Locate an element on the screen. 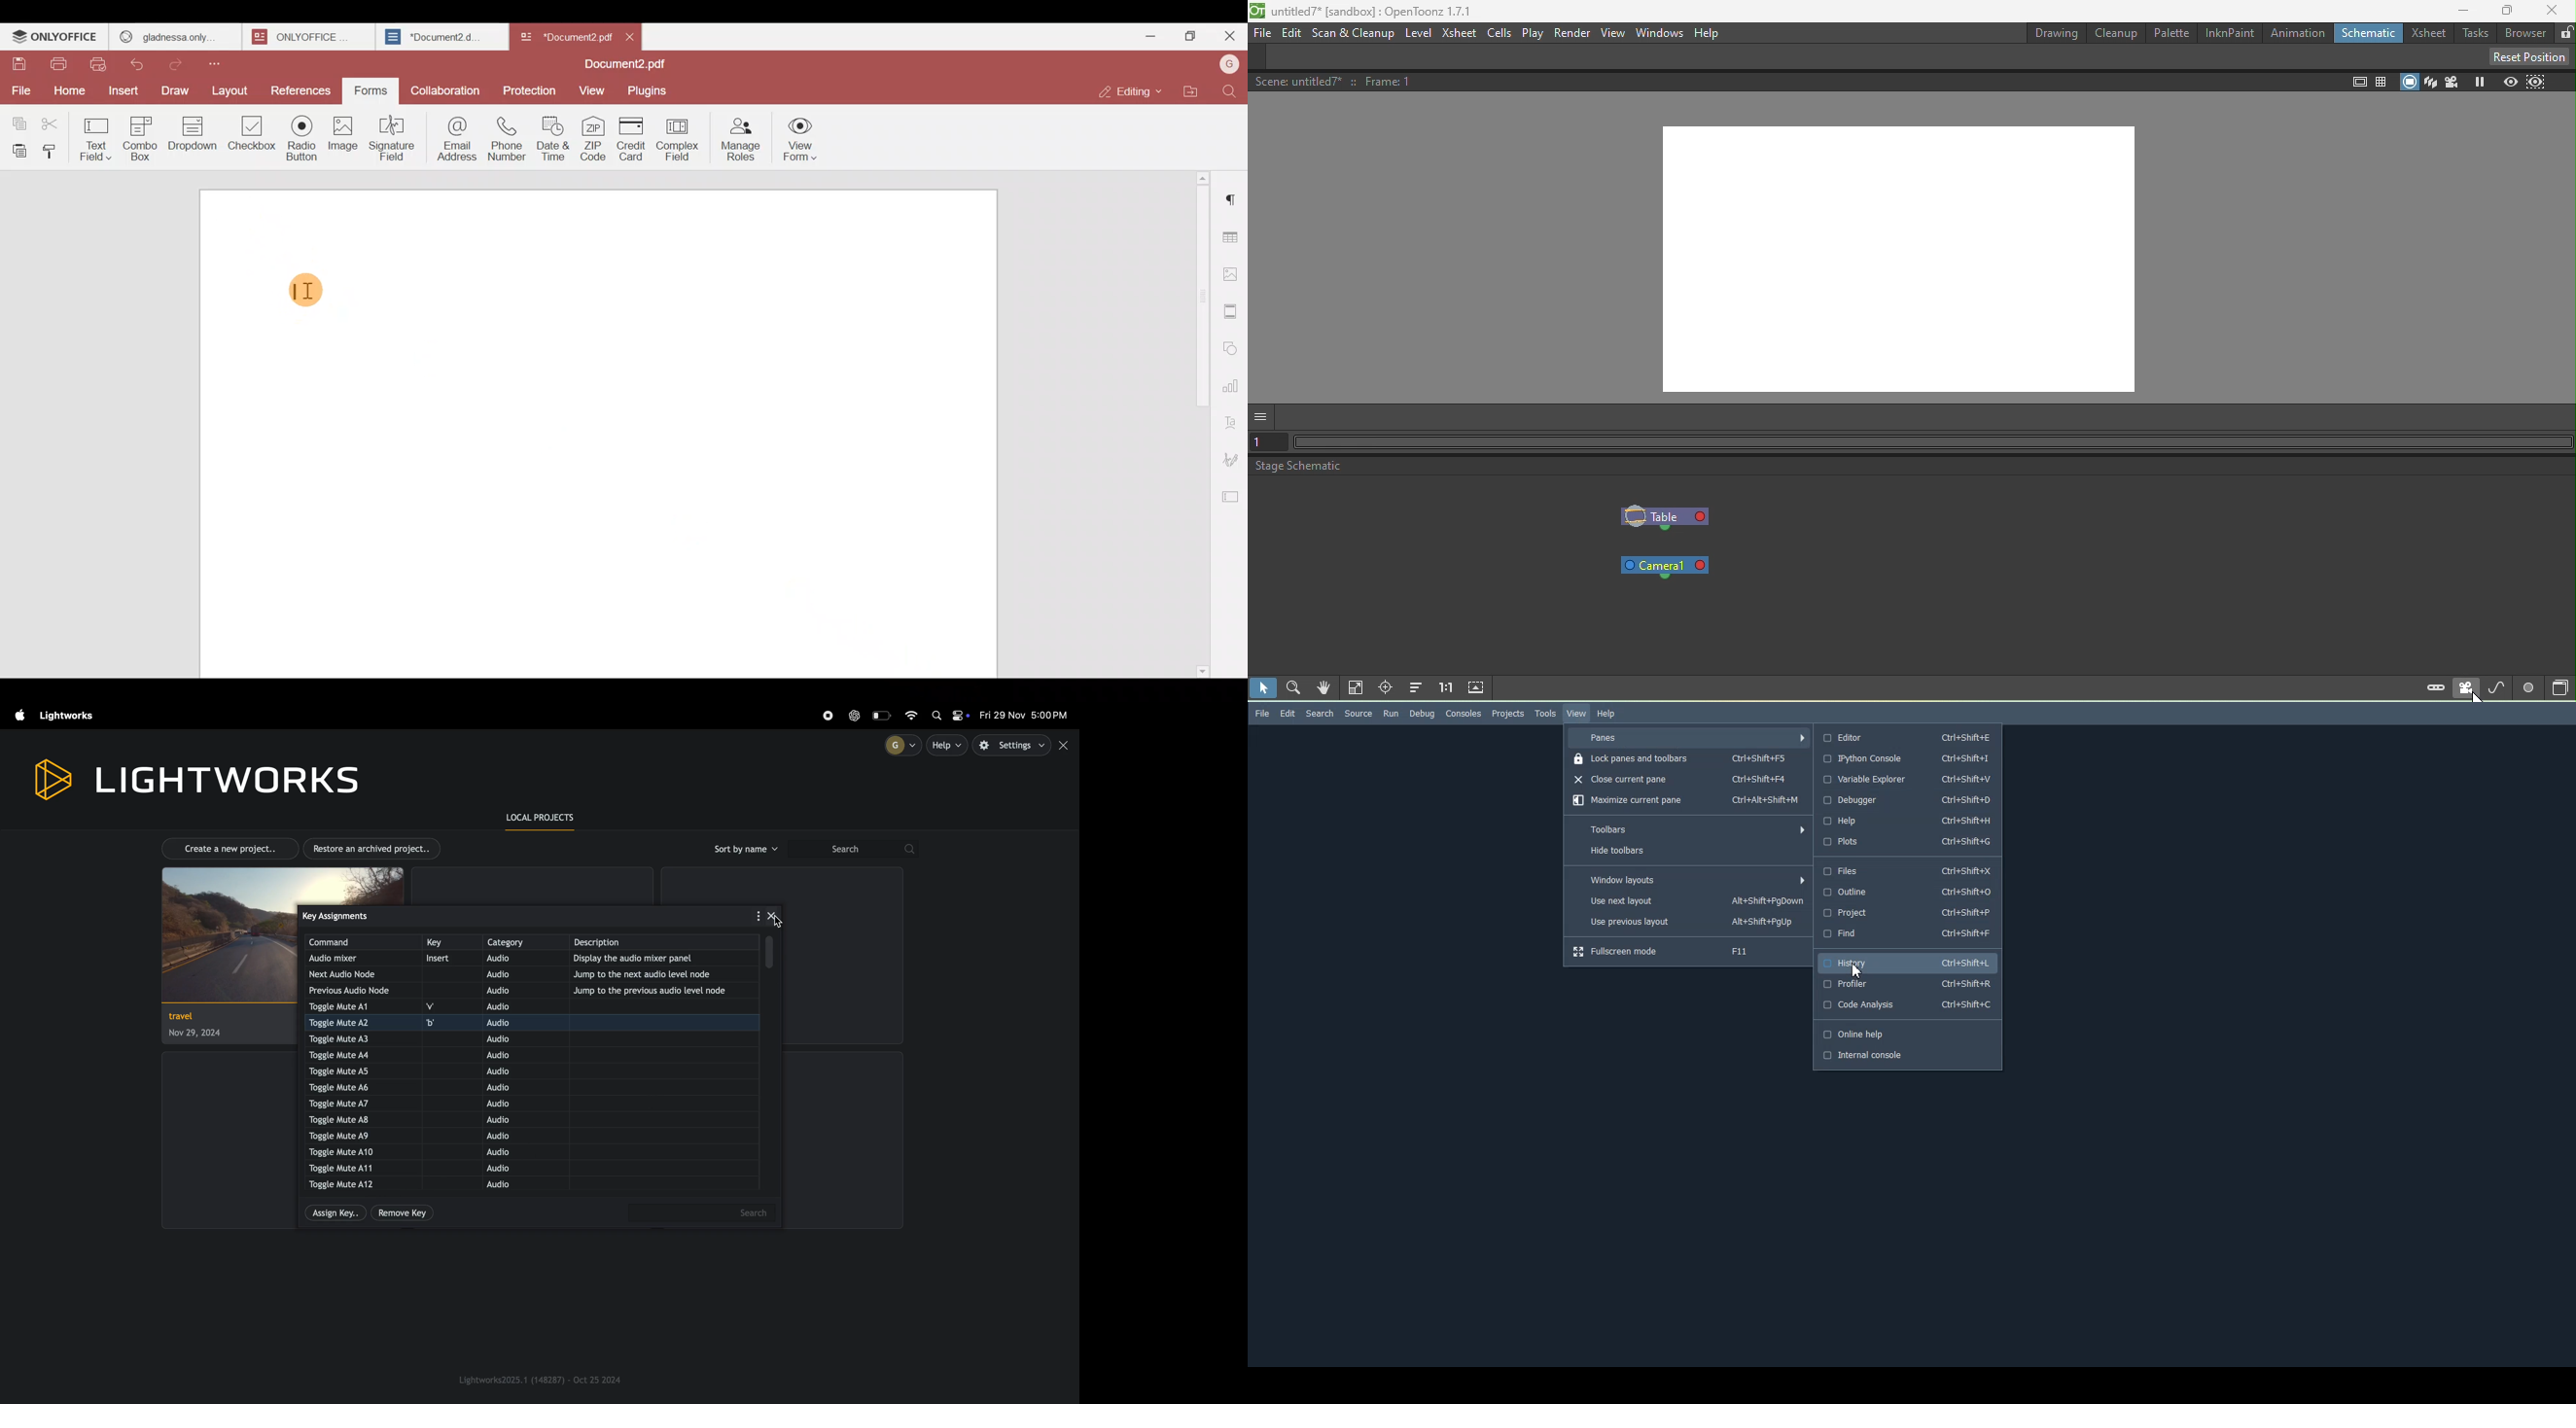 The height and width of the screenshot is (1428, 2576). ZIP code is located at coordinates (595, 137).